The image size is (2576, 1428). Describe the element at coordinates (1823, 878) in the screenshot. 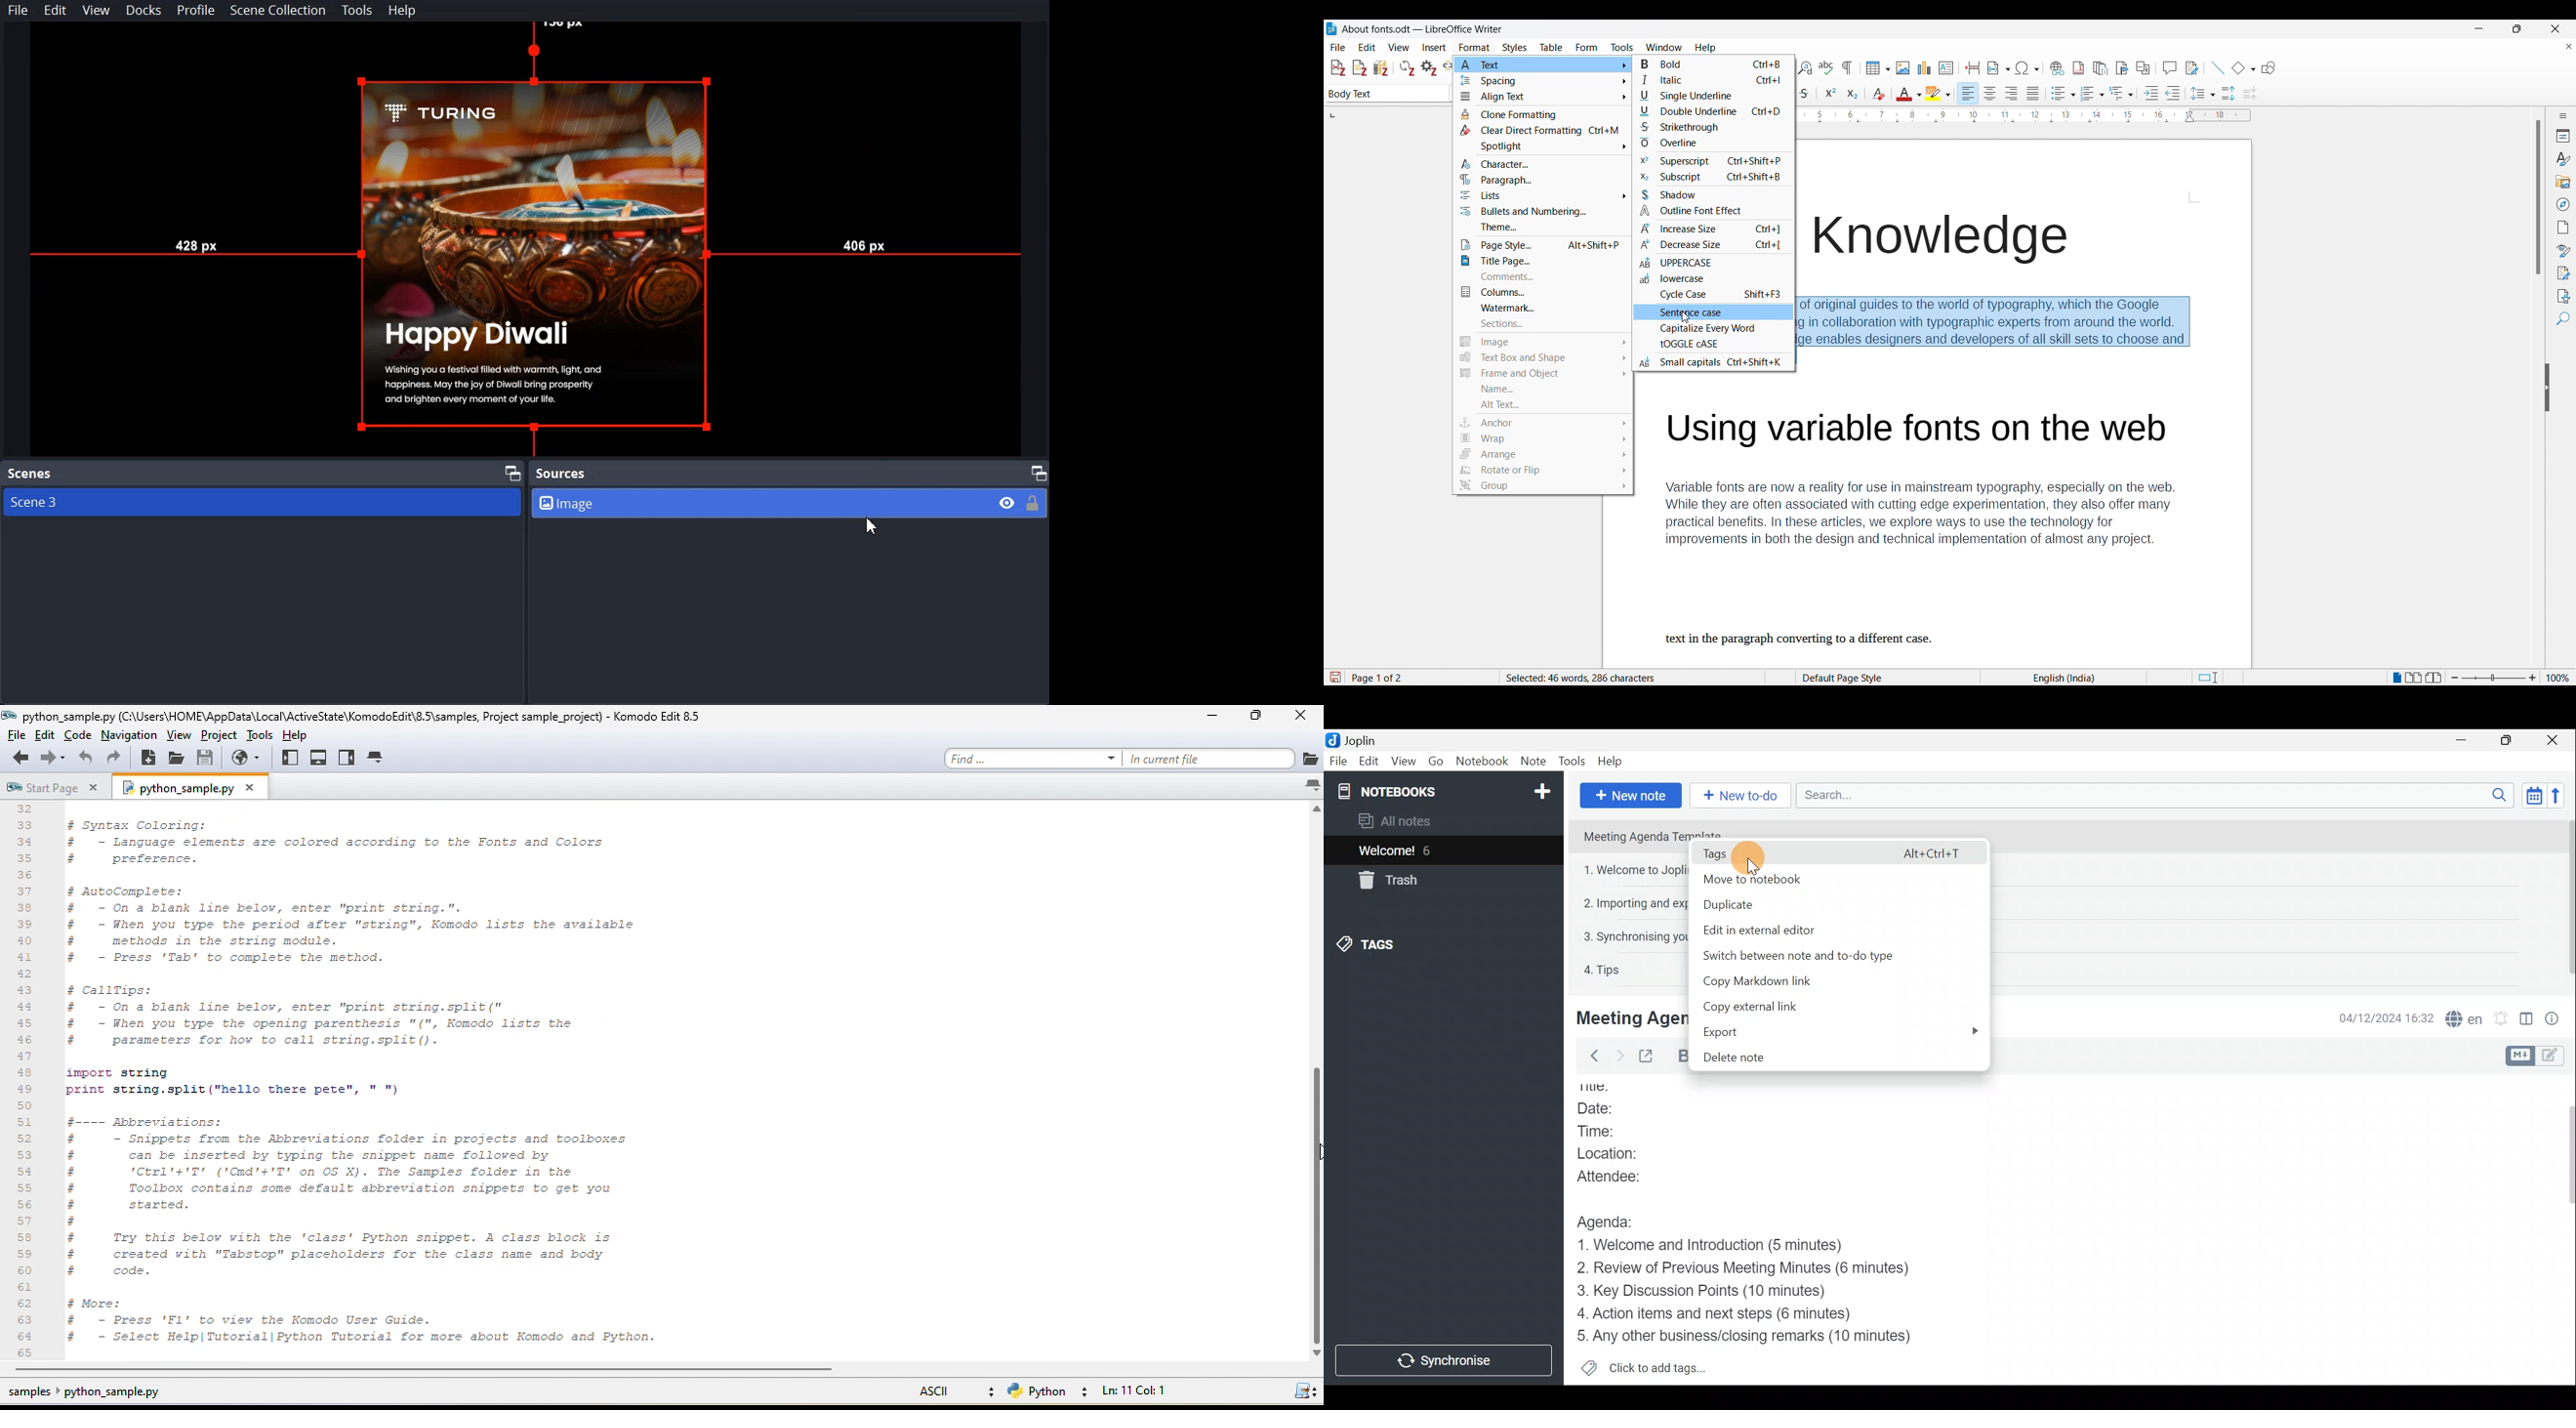

I see `Move to notebook` at that location.